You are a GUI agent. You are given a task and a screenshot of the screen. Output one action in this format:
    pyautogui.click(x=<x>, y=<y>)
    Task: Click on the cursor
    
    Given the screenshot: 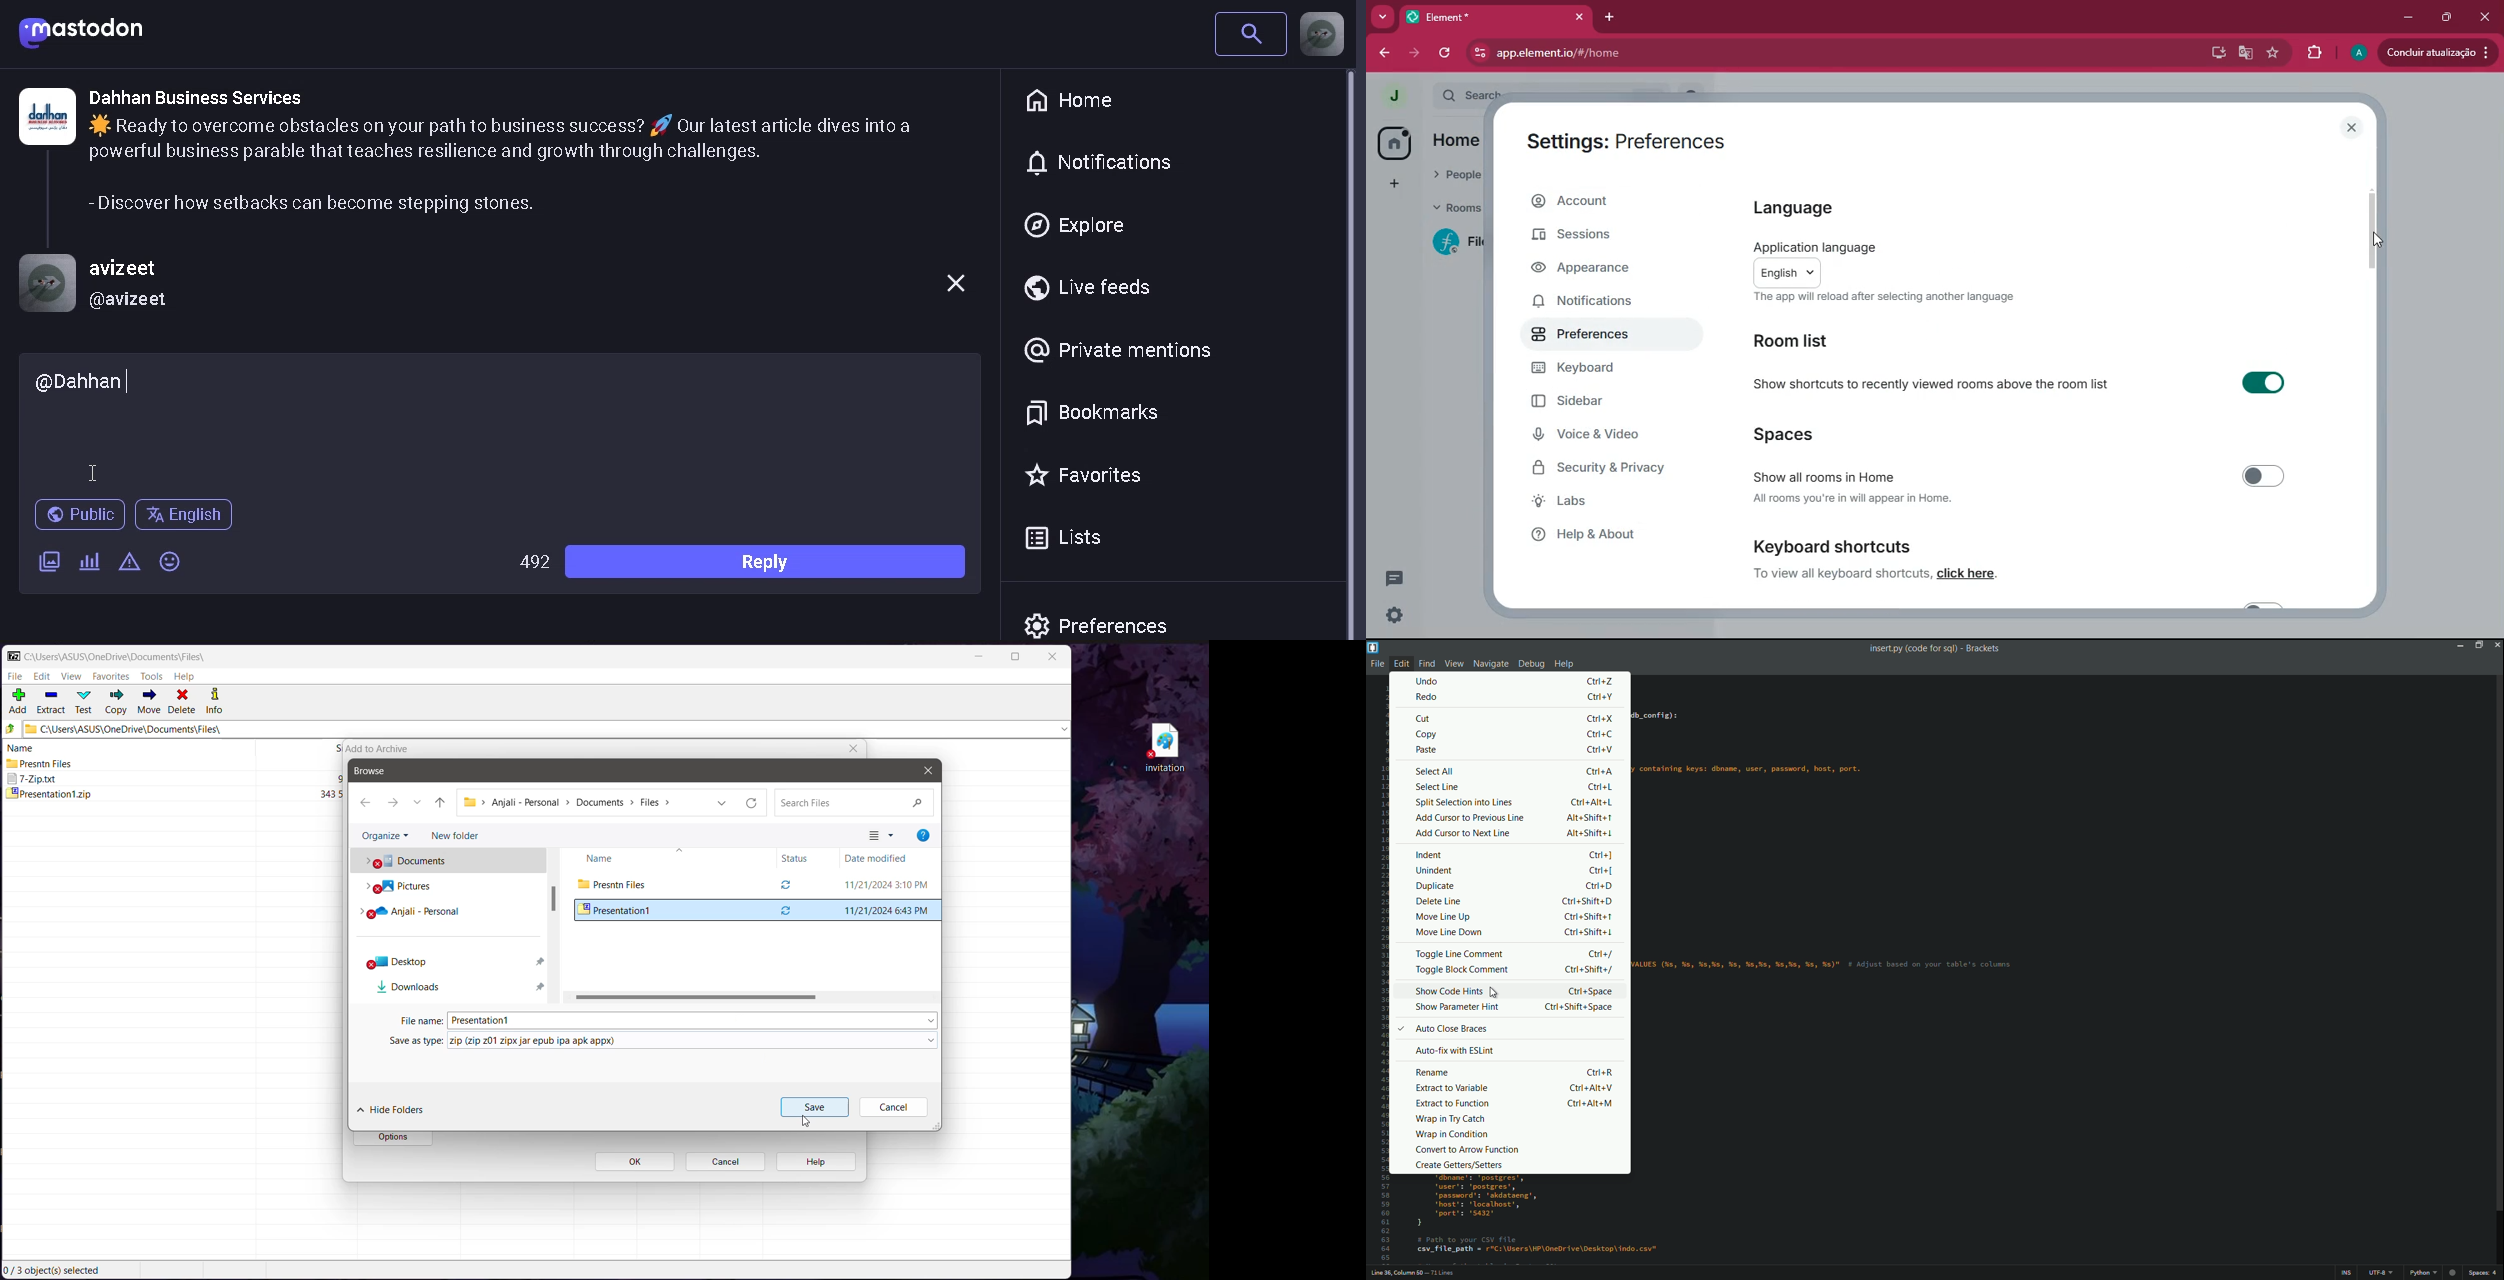 What is the action you would take?
    pyautogui.click(x=1498, y=991)
    